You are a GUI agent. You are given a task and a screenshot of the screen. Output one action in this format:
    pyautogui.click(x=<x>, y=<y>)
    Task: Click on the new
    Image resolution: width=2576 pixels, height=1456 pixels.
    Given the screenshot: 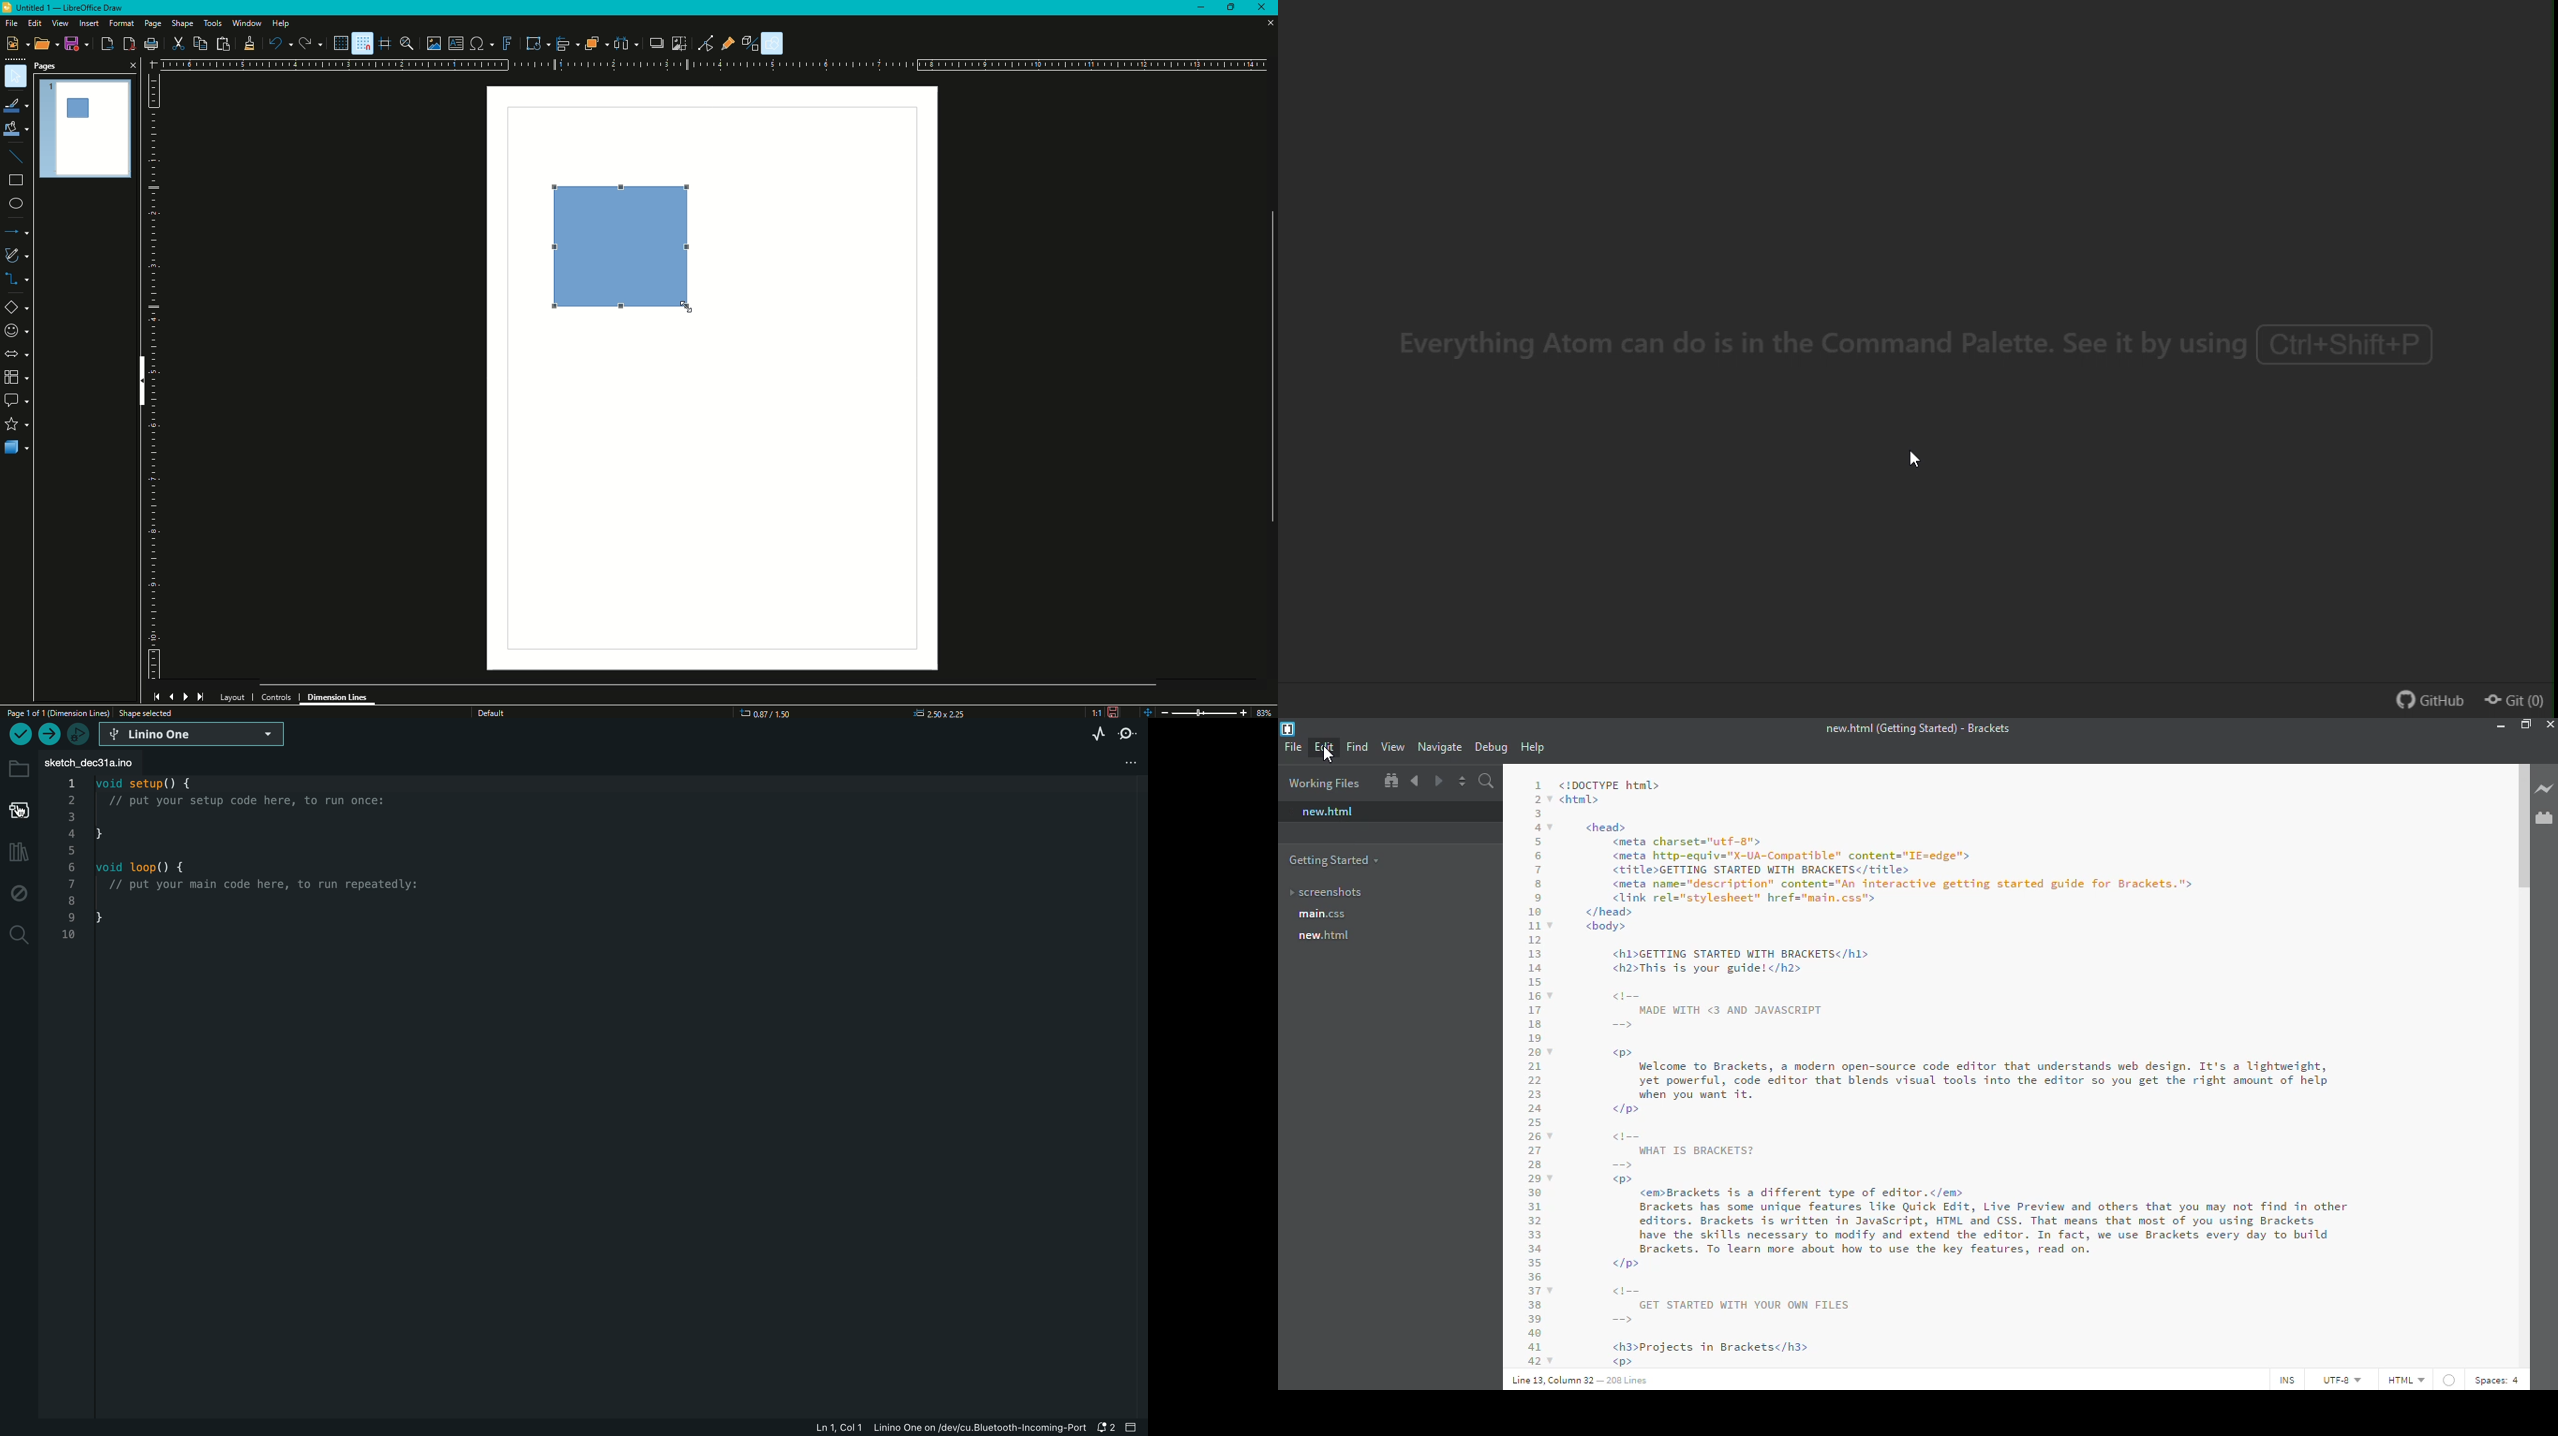 What is the action you would take?
    pyautogui.click(x=1328, y=812)
    